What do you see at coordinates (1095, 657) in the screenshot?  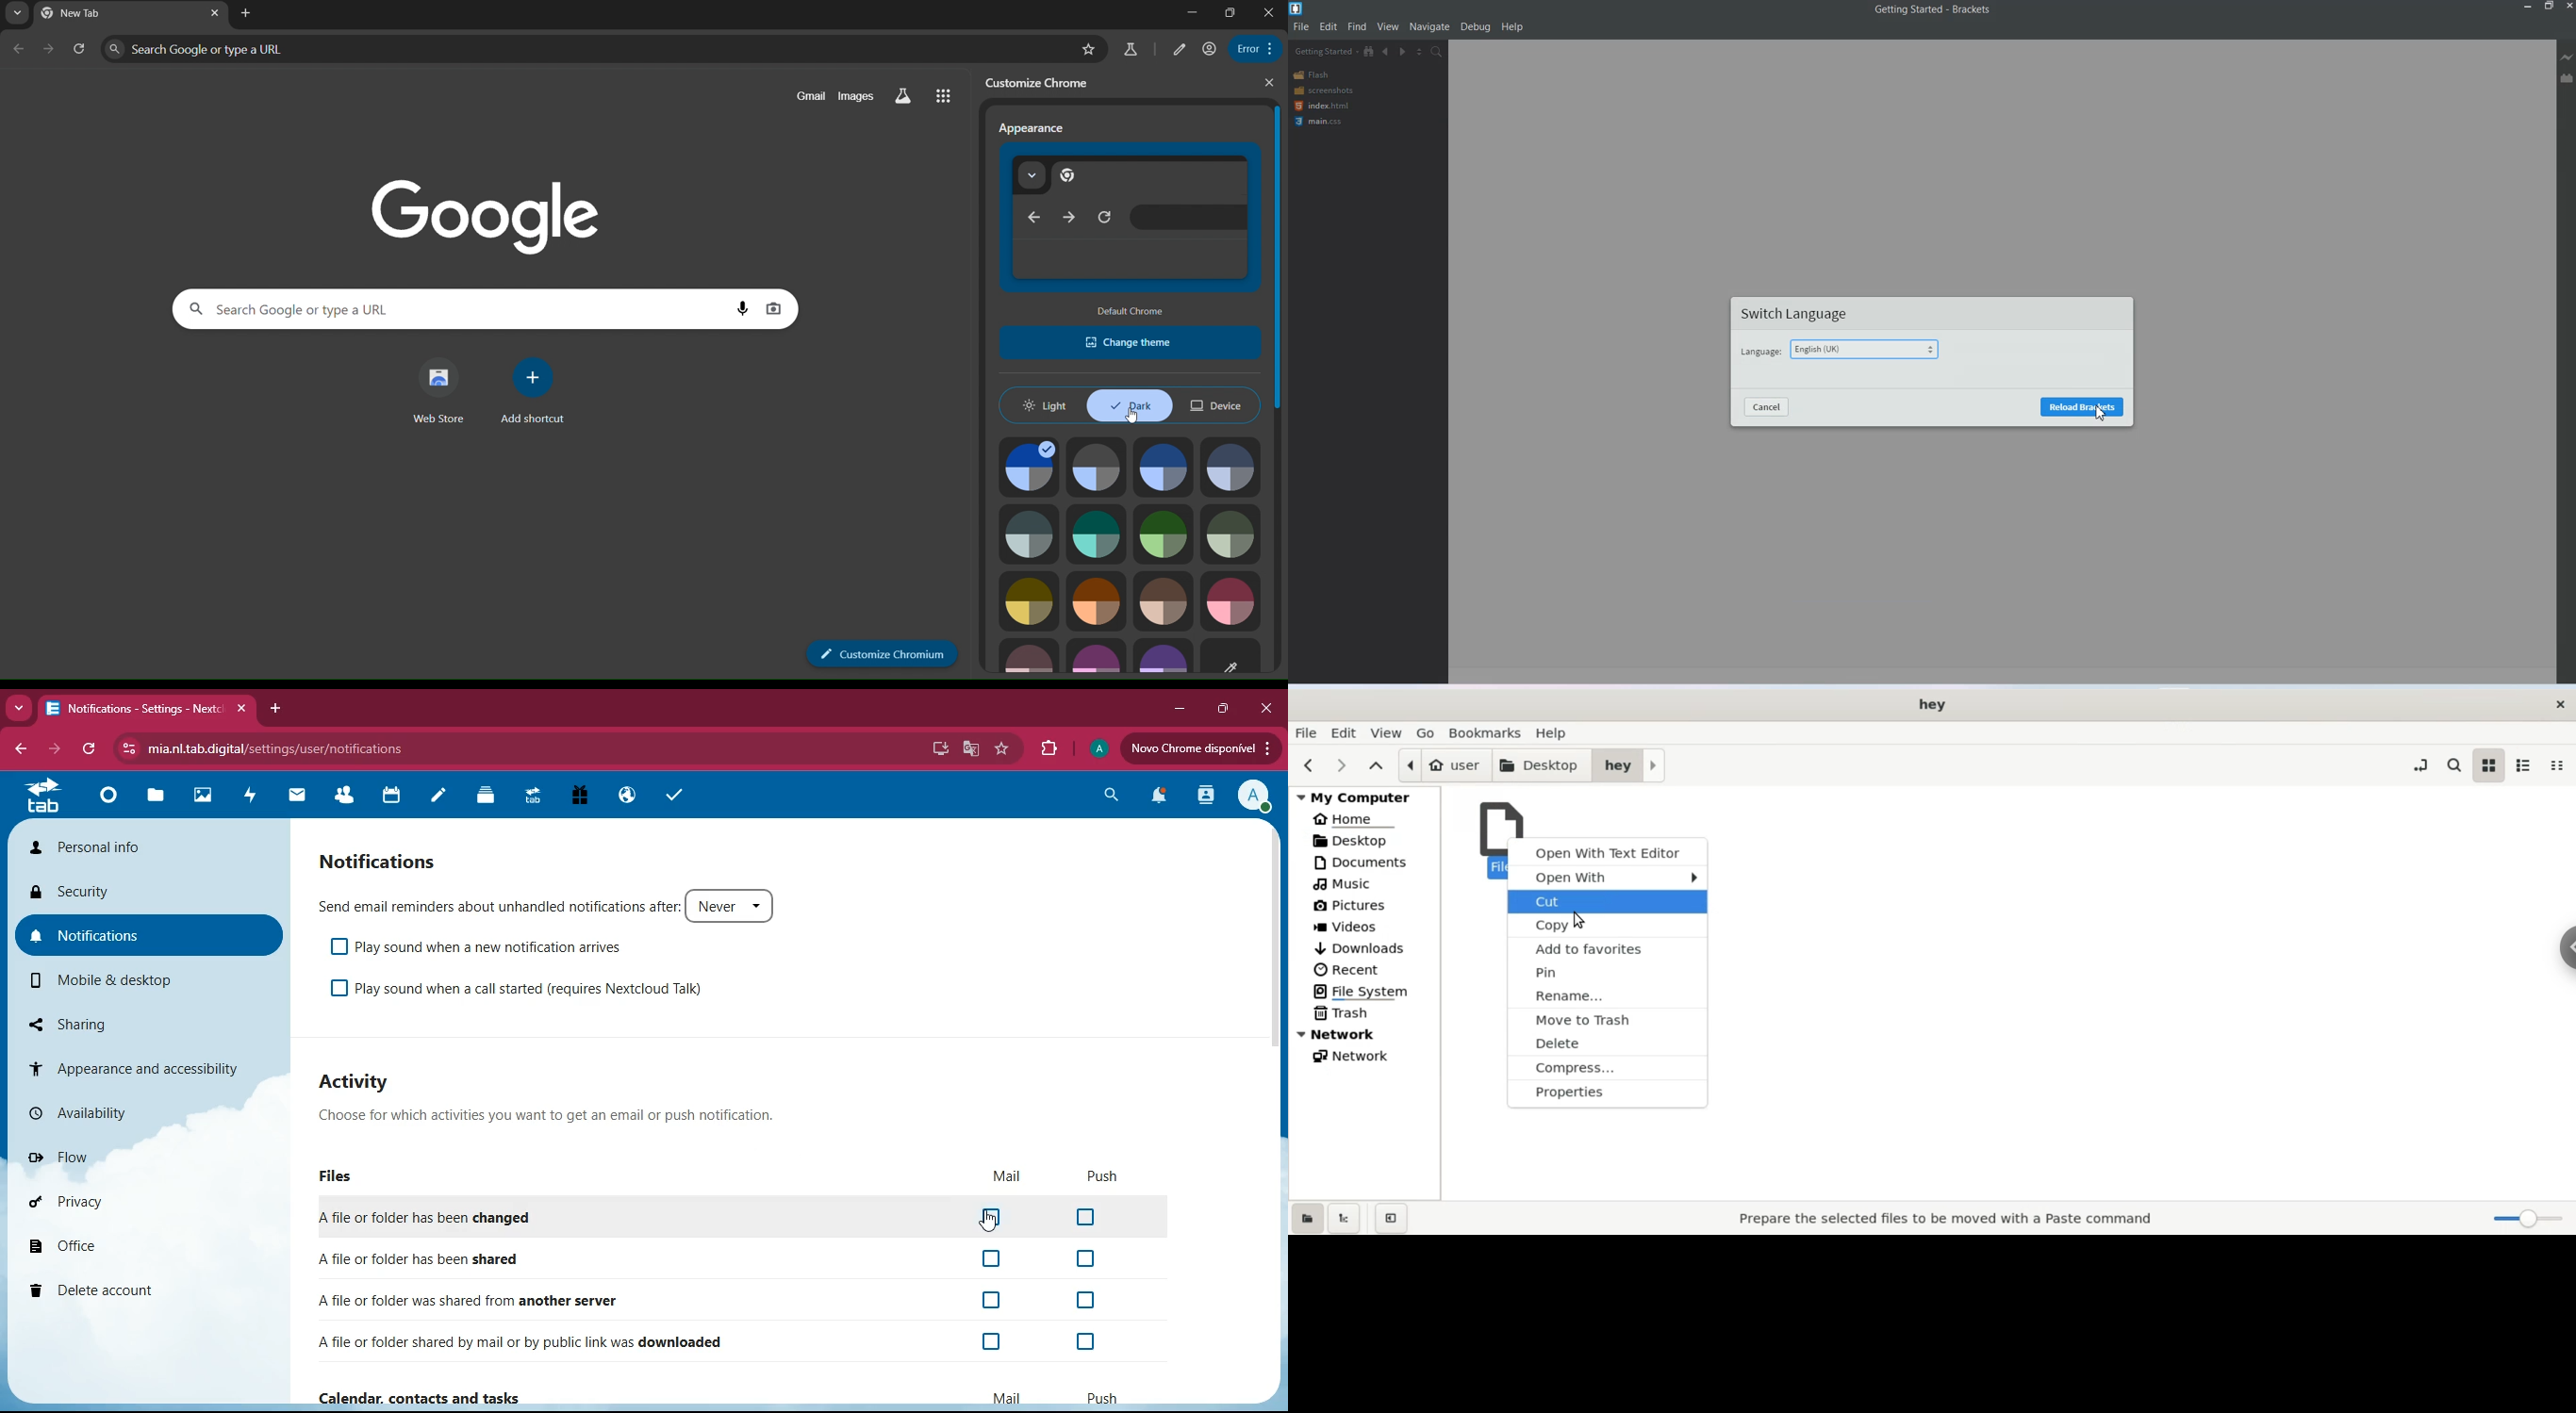 I see `theme icon` at bounding box center [1095, 657].